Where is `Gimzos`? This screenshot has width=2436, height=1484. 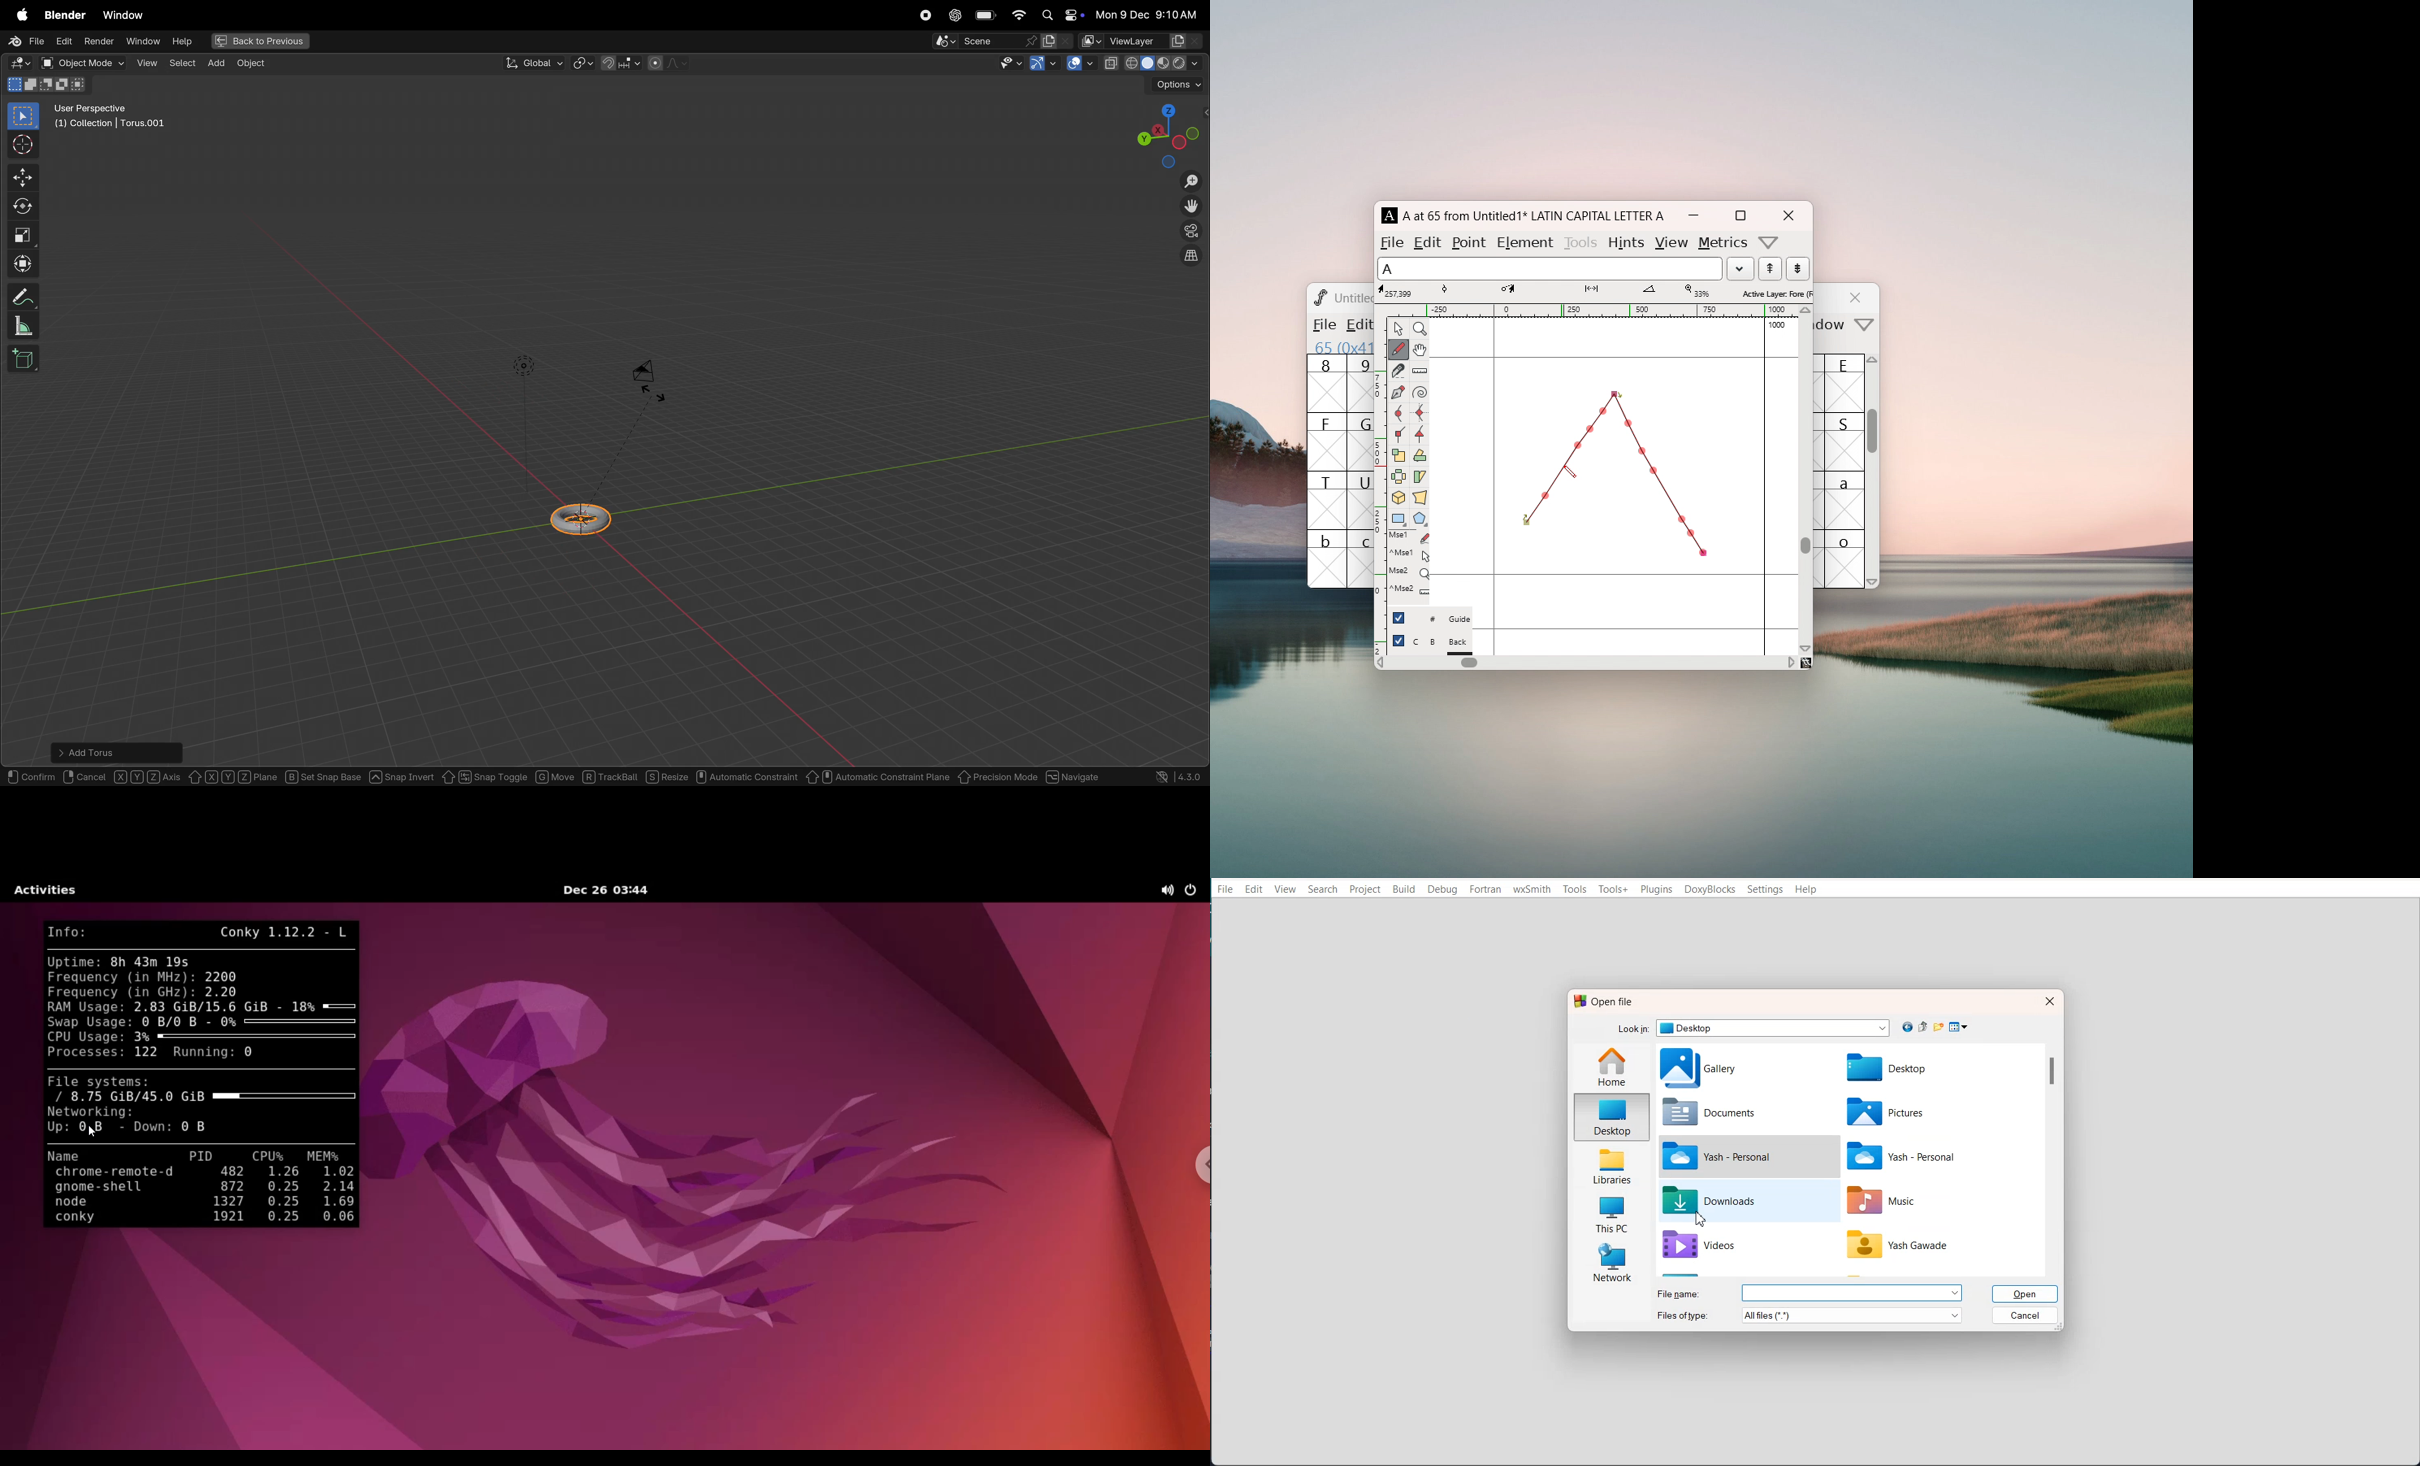 Gimzos is located at coordinates (1042, 64).